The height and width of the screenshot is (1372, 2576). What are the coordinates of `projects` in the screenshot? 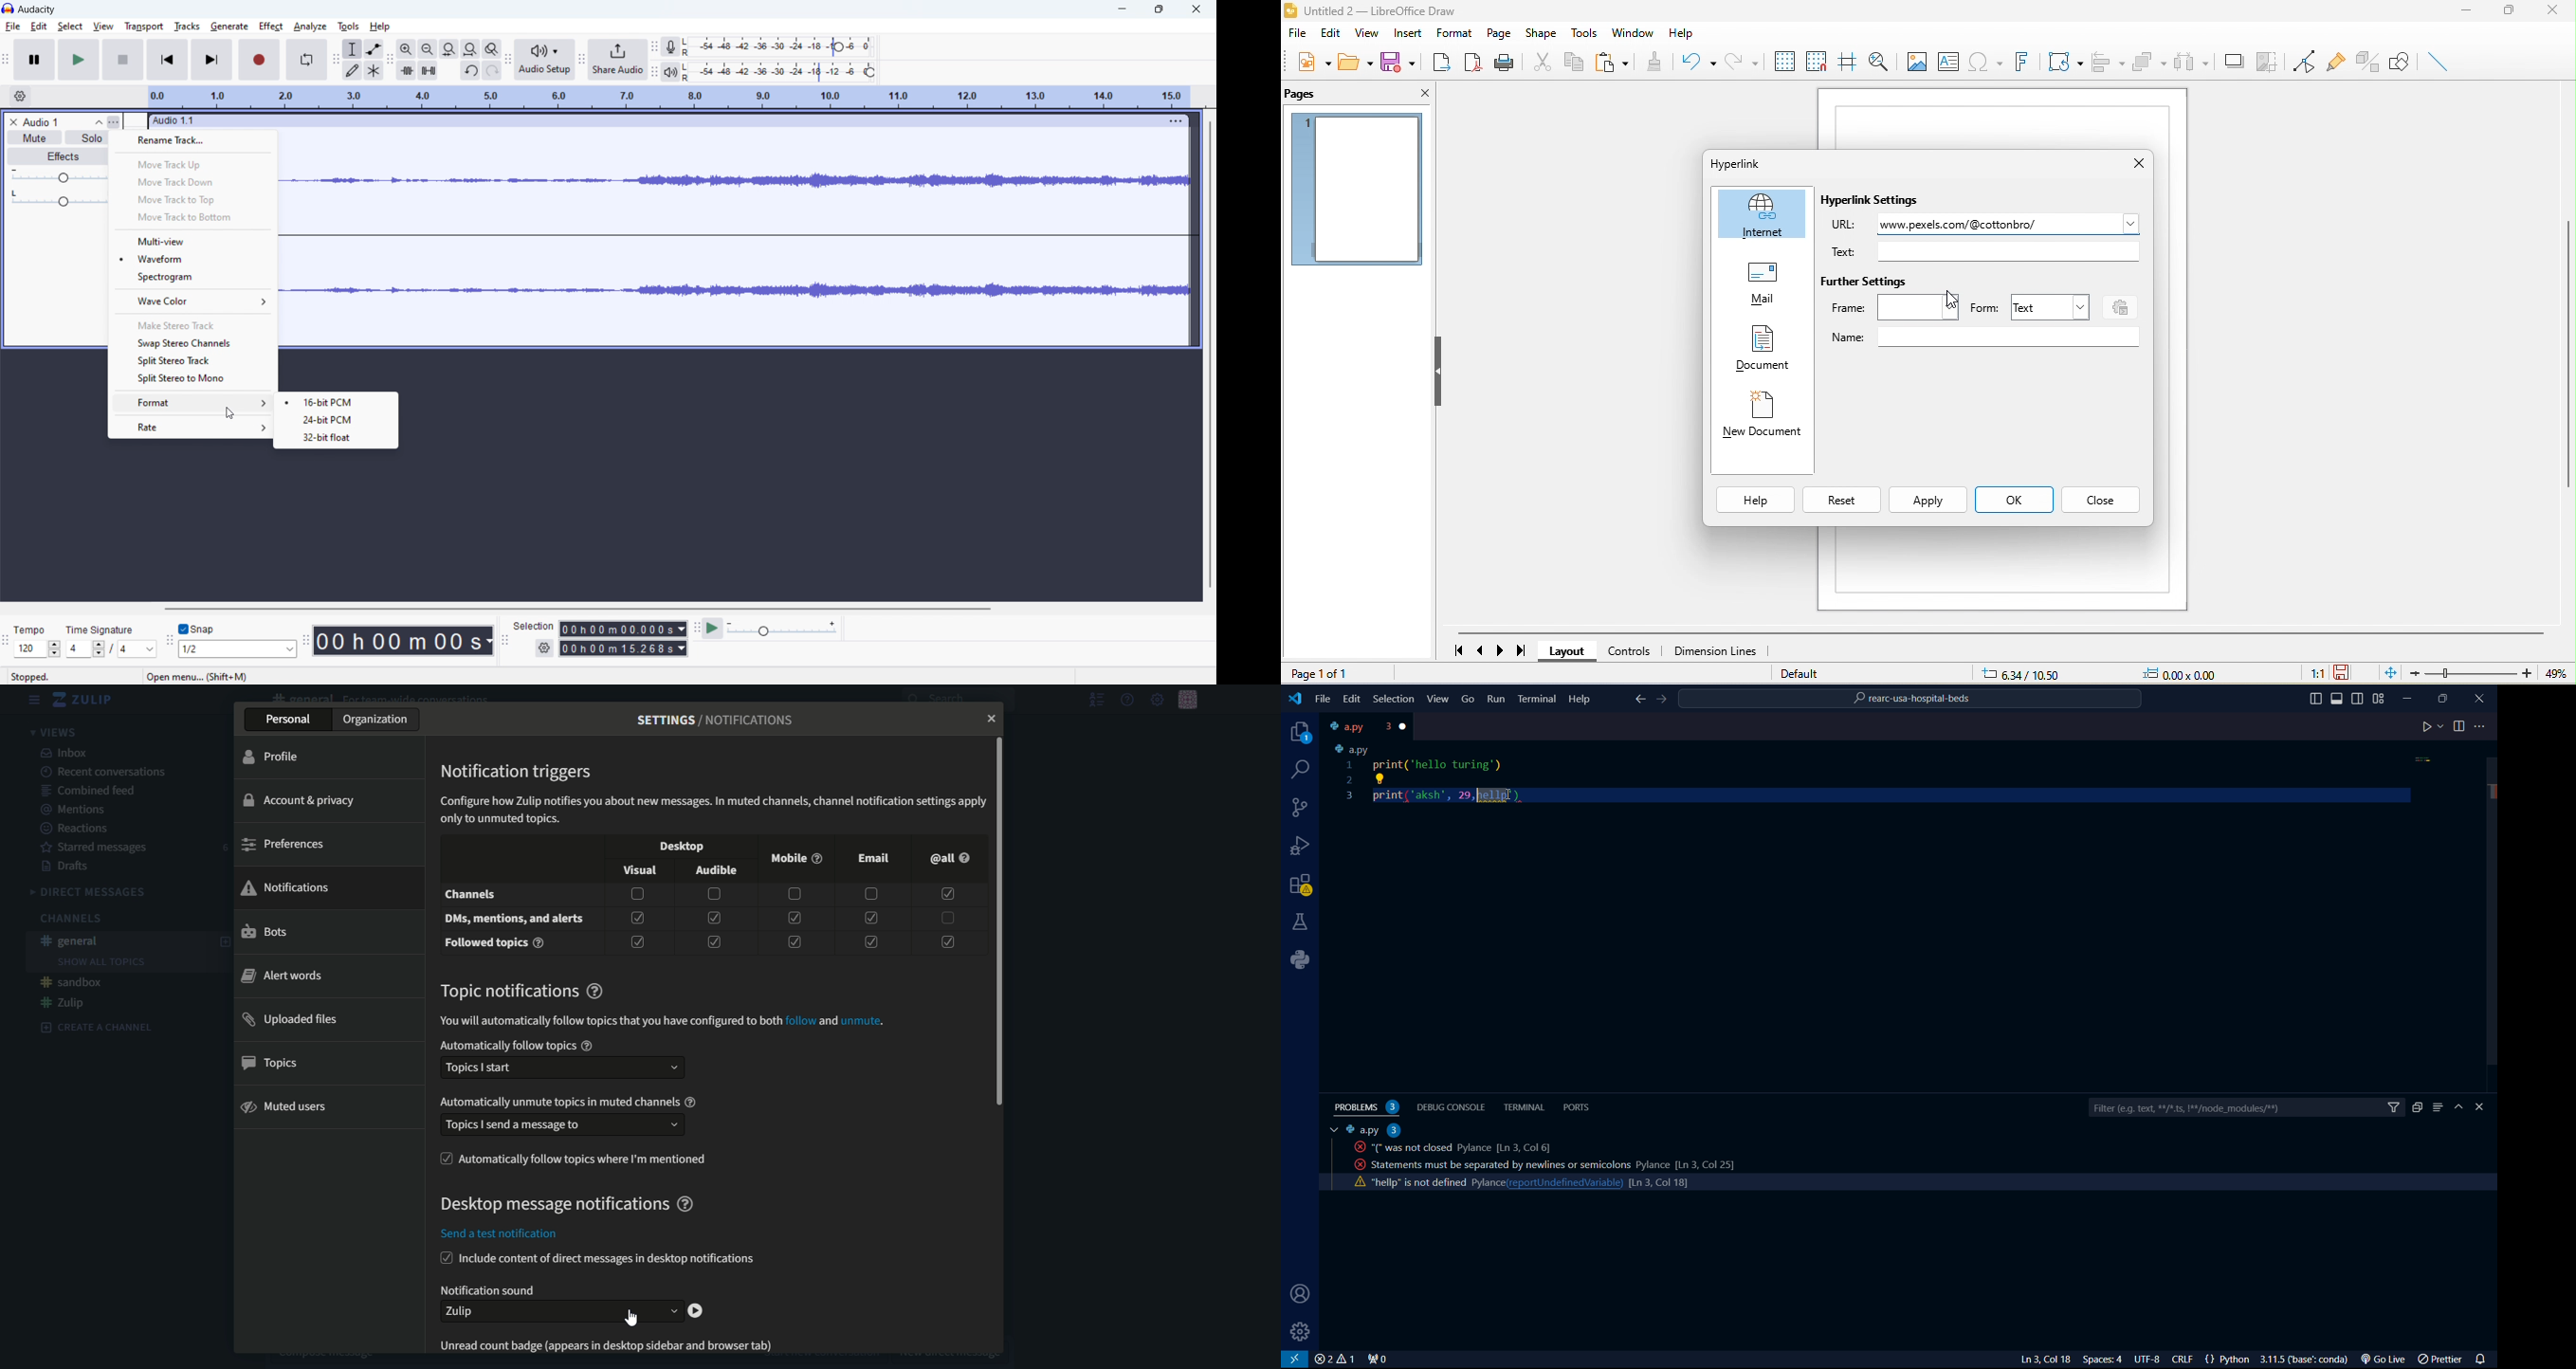 It's located at (1301, 735).